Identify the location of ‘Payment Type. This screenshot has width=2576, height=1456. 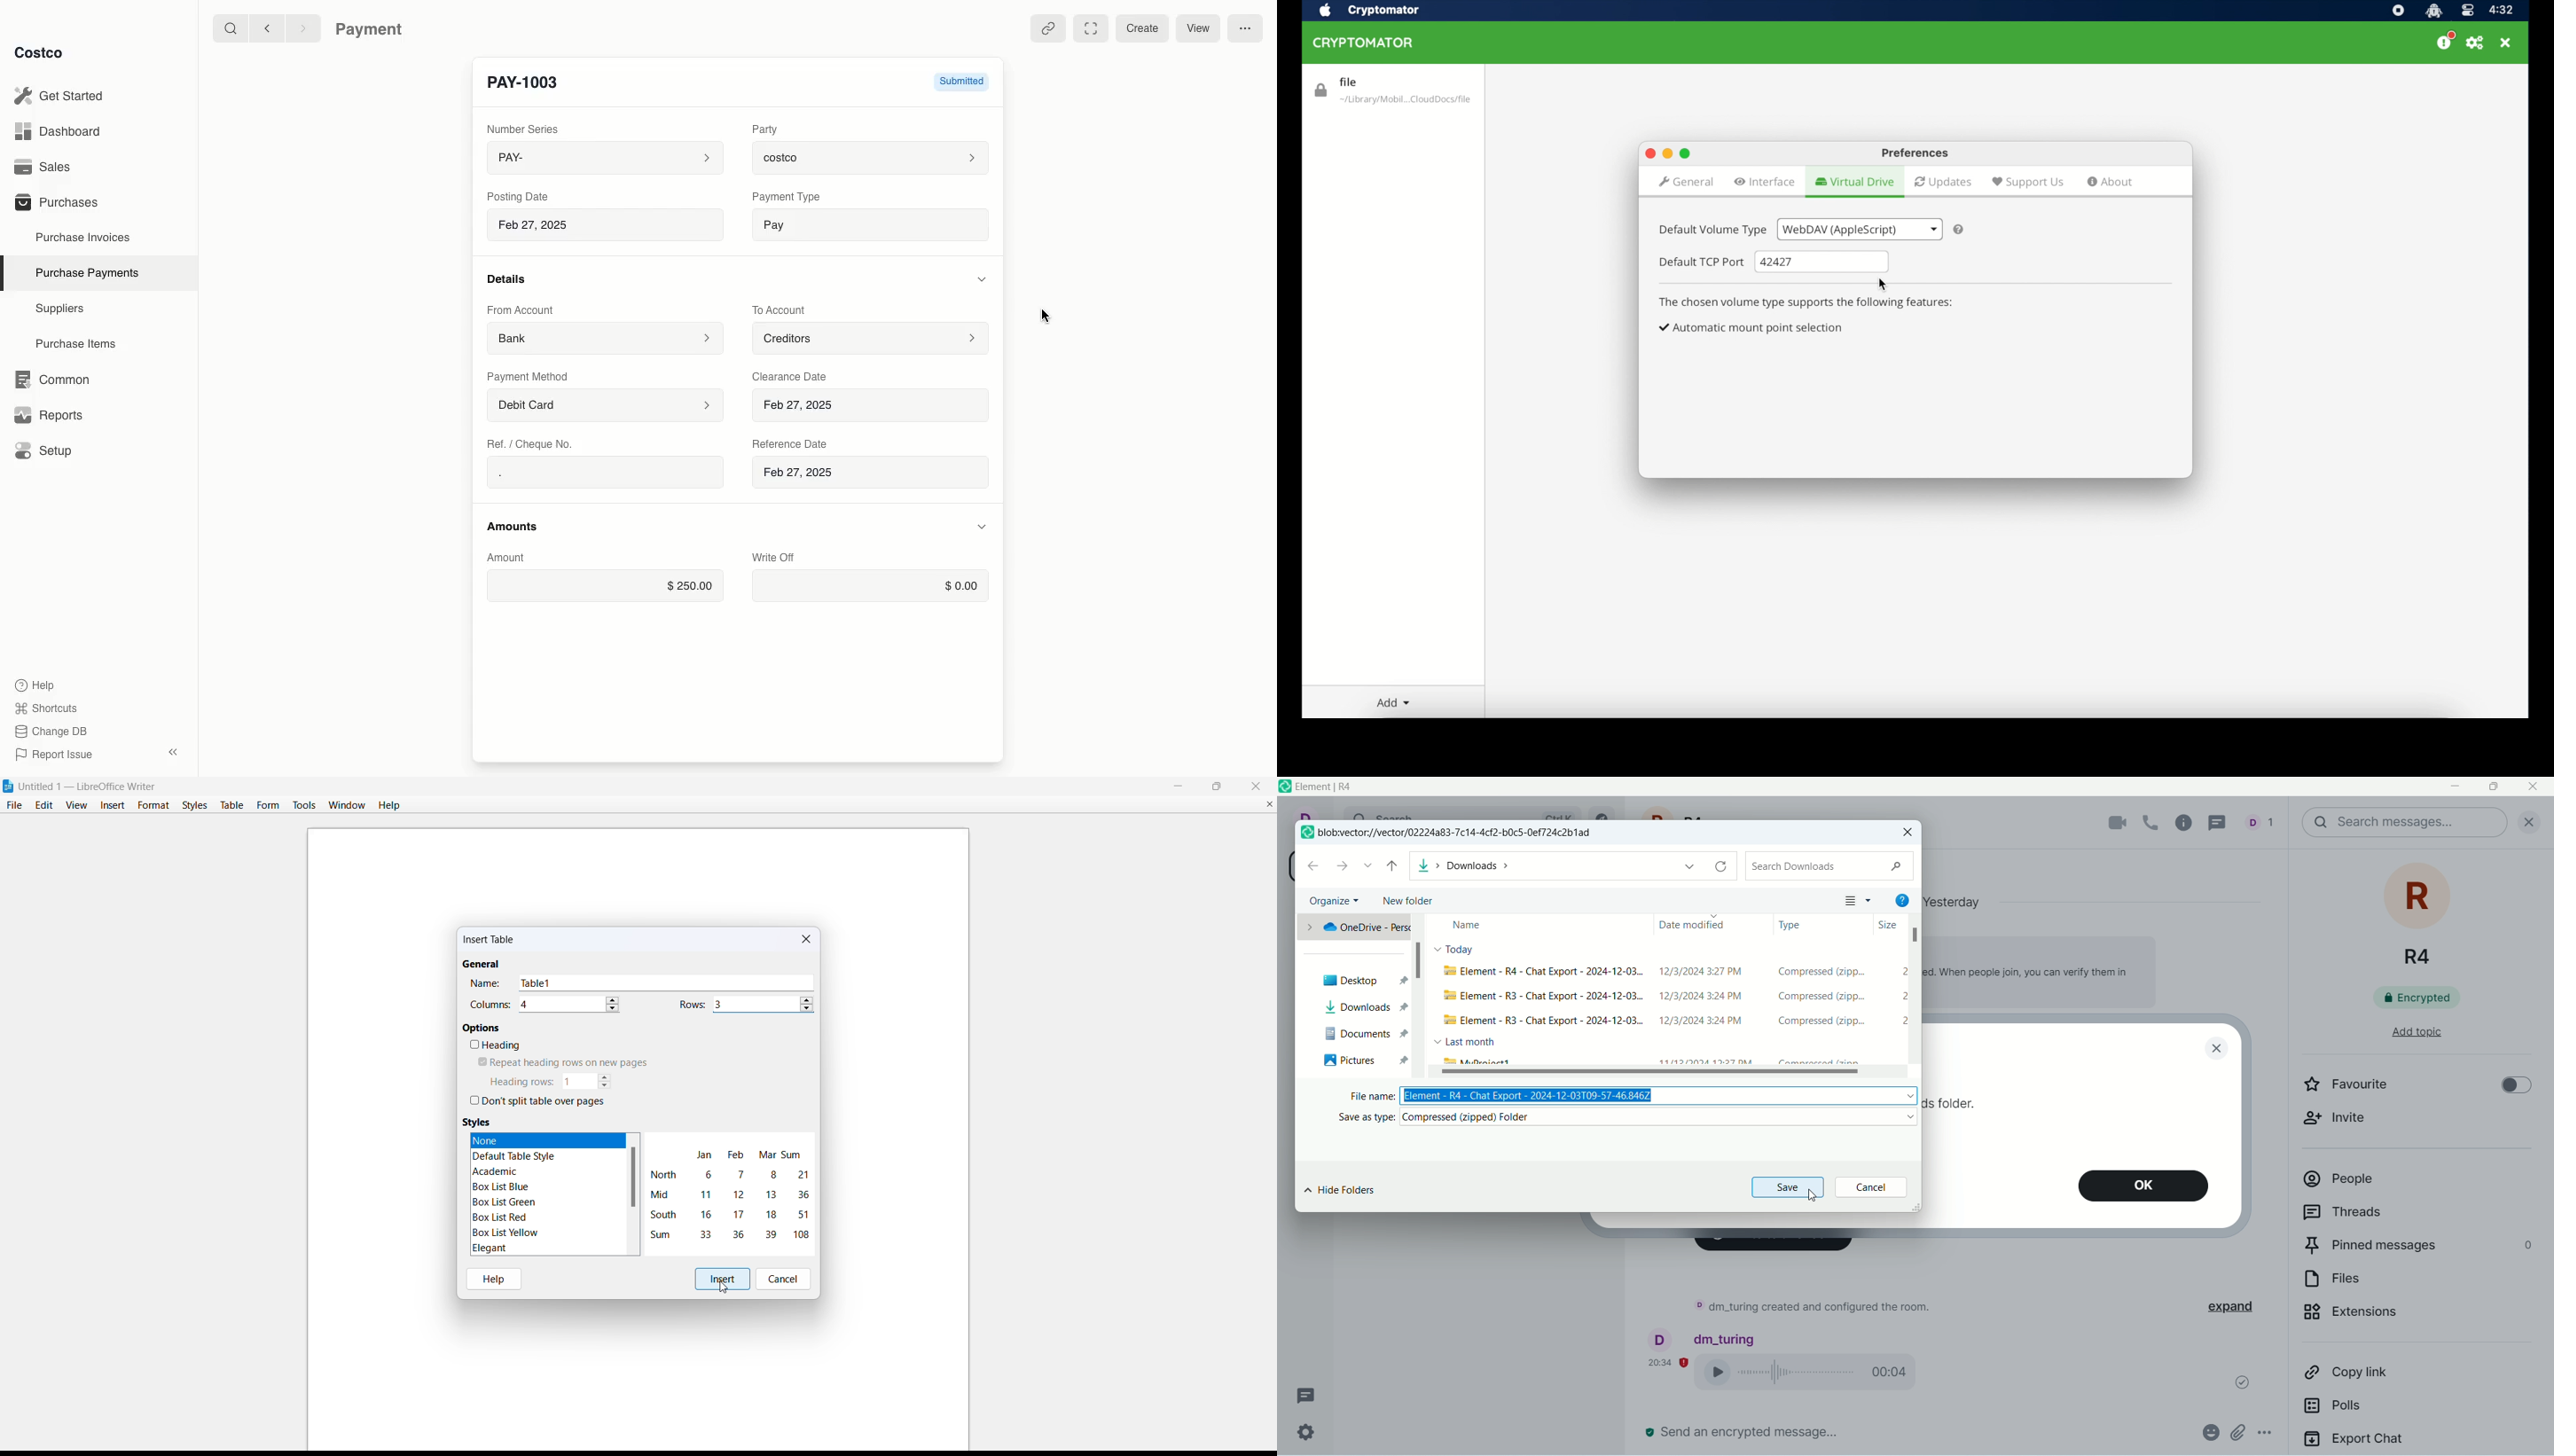
(781, 196).